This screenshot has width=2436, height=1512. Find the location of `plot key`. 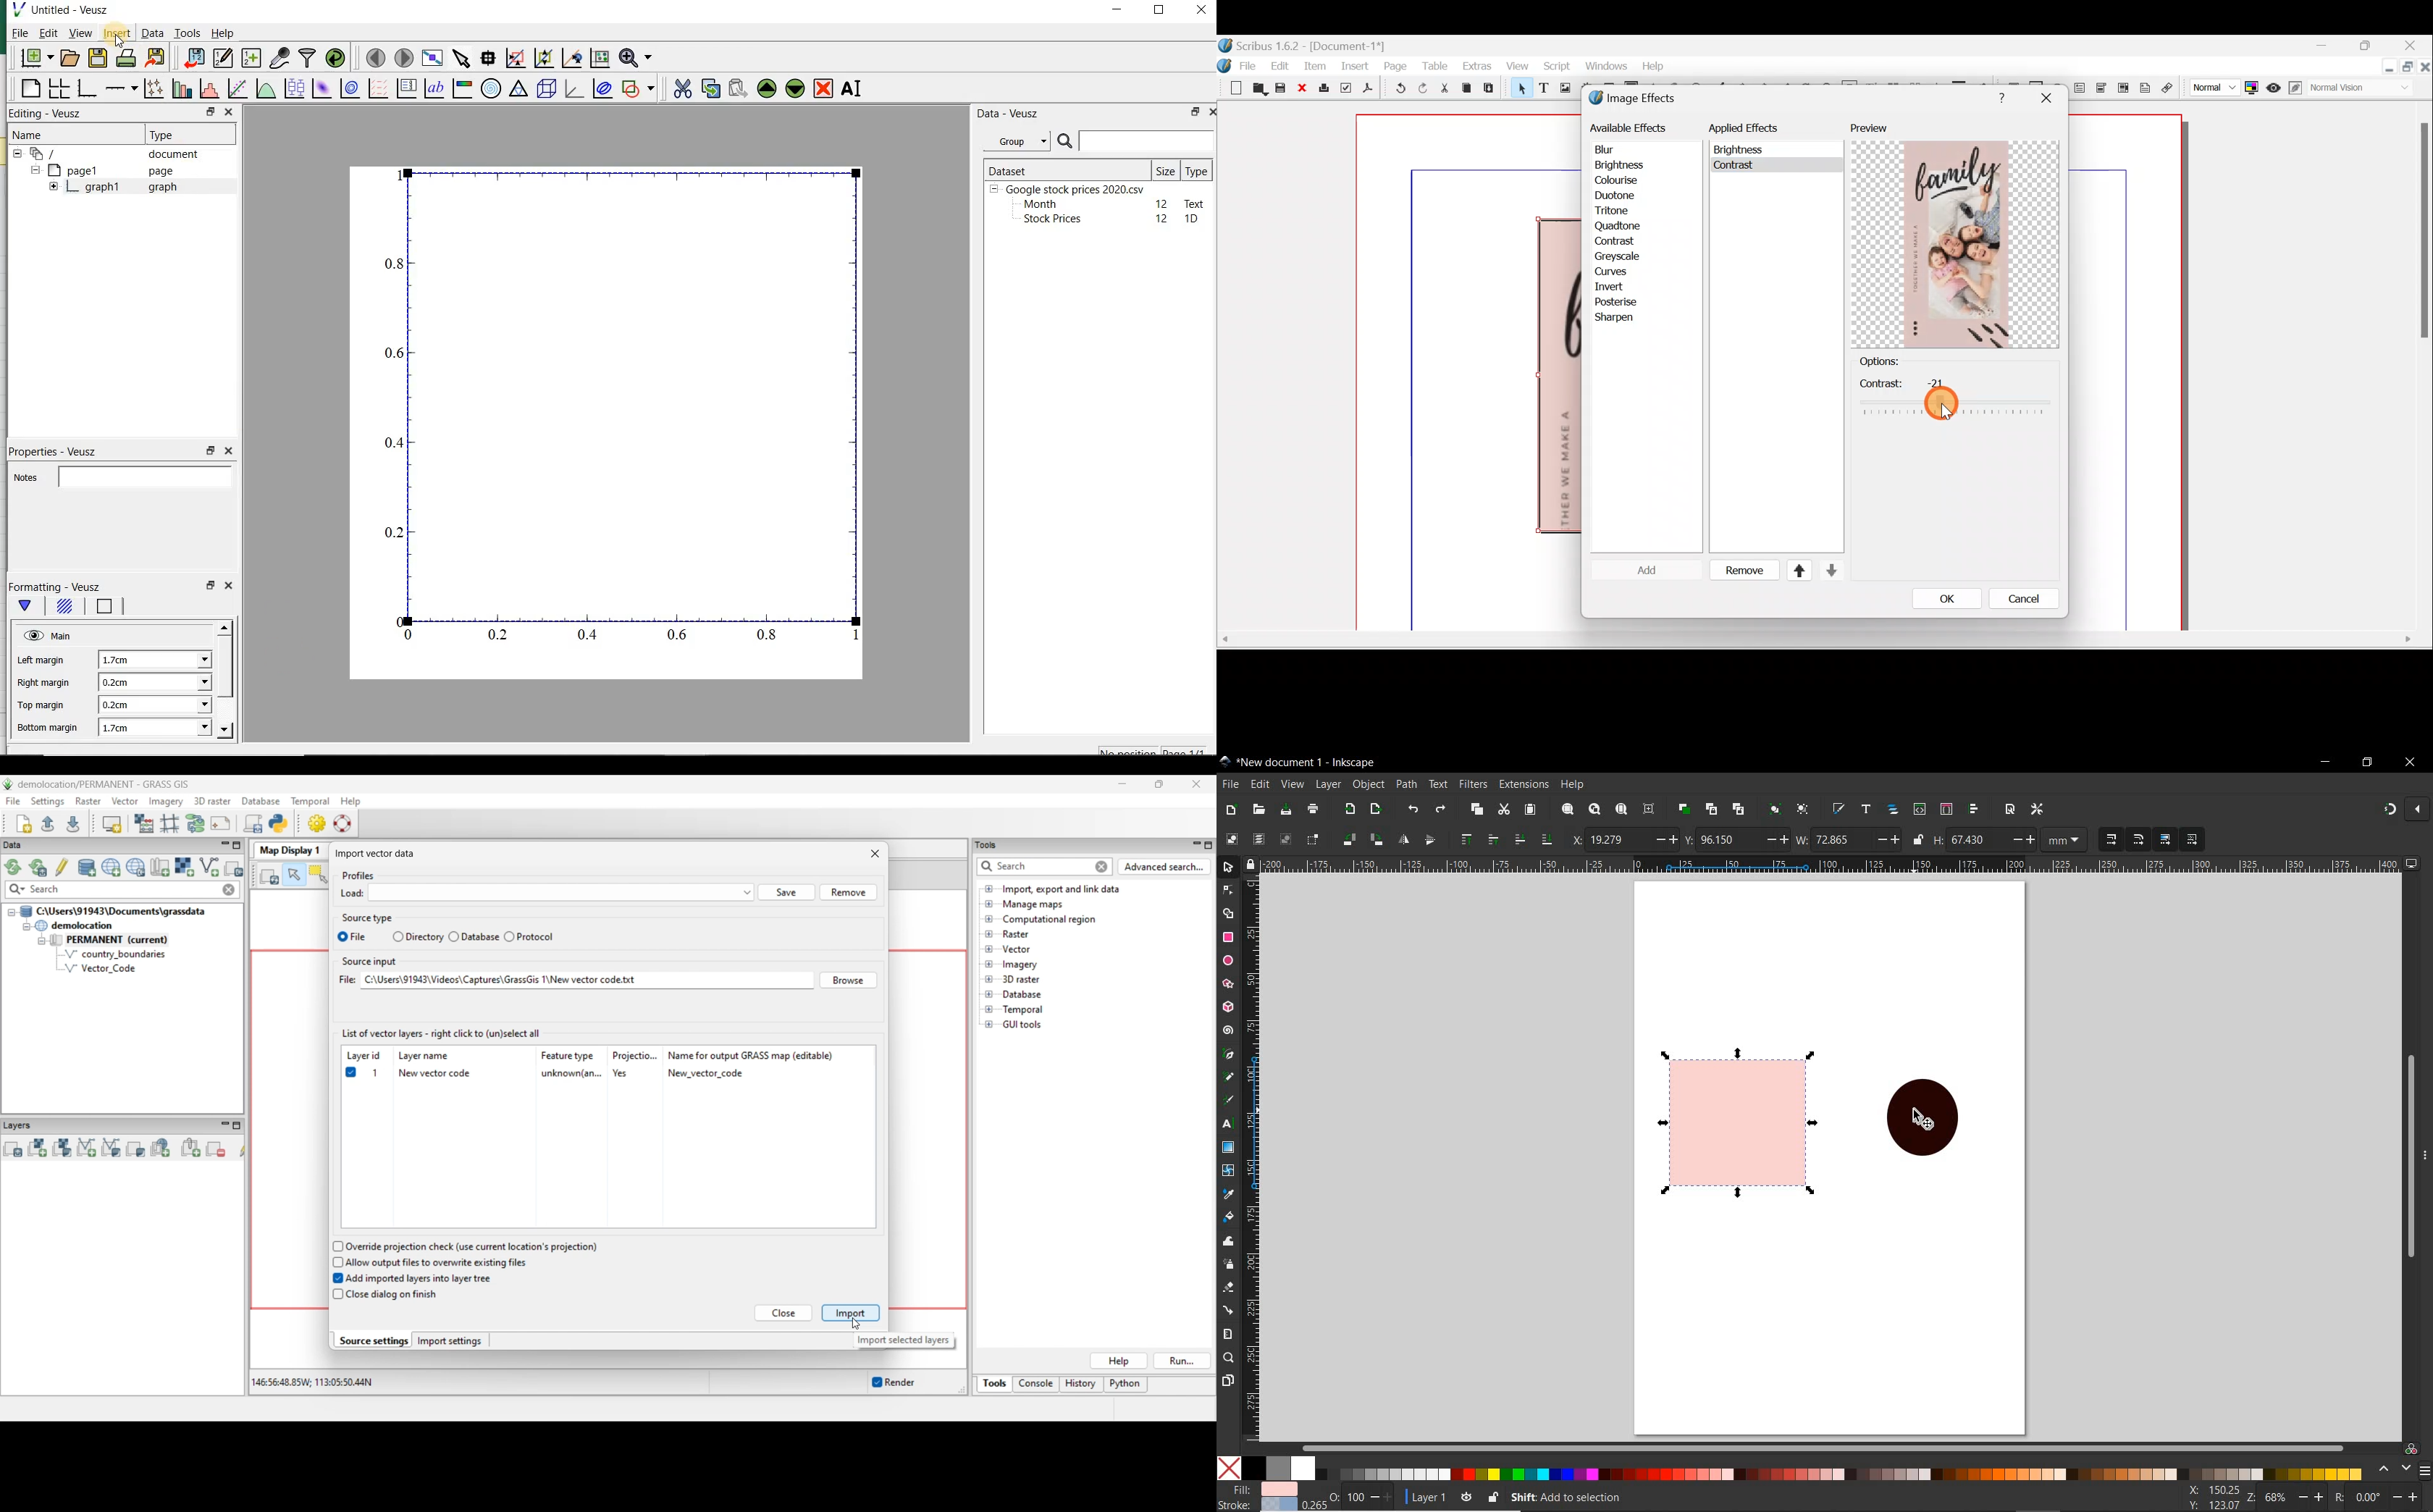

plot key is located at coordinates (406, 90).